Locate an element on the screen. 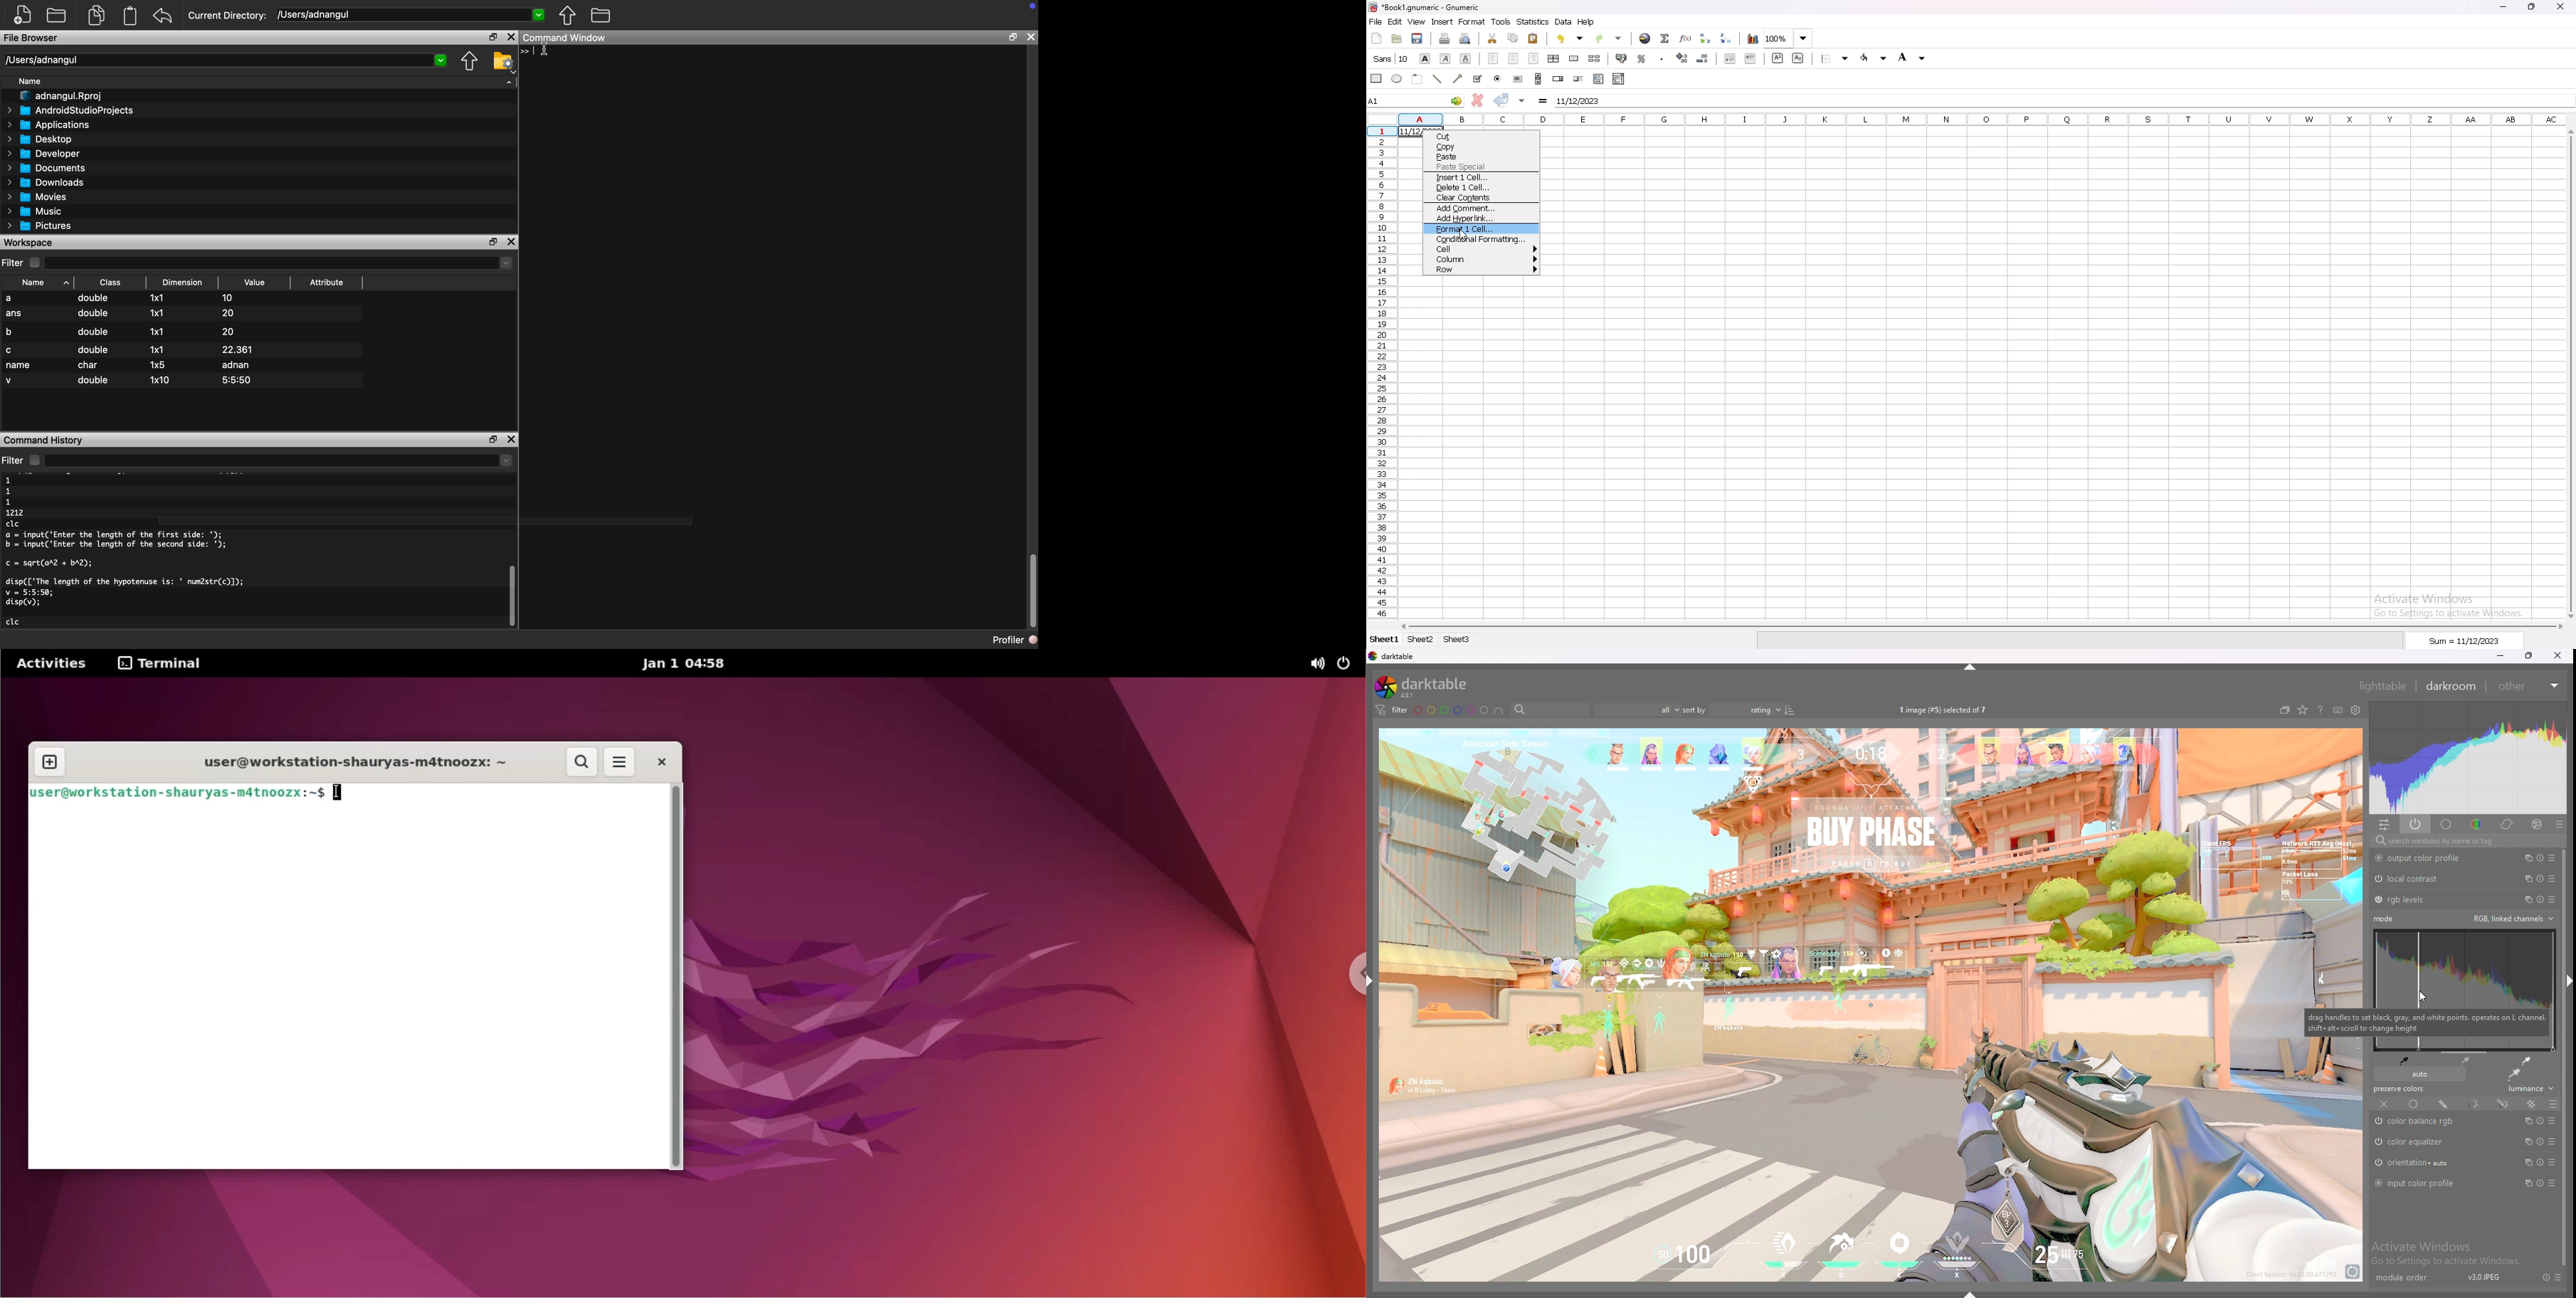 The image size is (2576, 1316). /Users/adnangul is located at coordinates (44, 60).